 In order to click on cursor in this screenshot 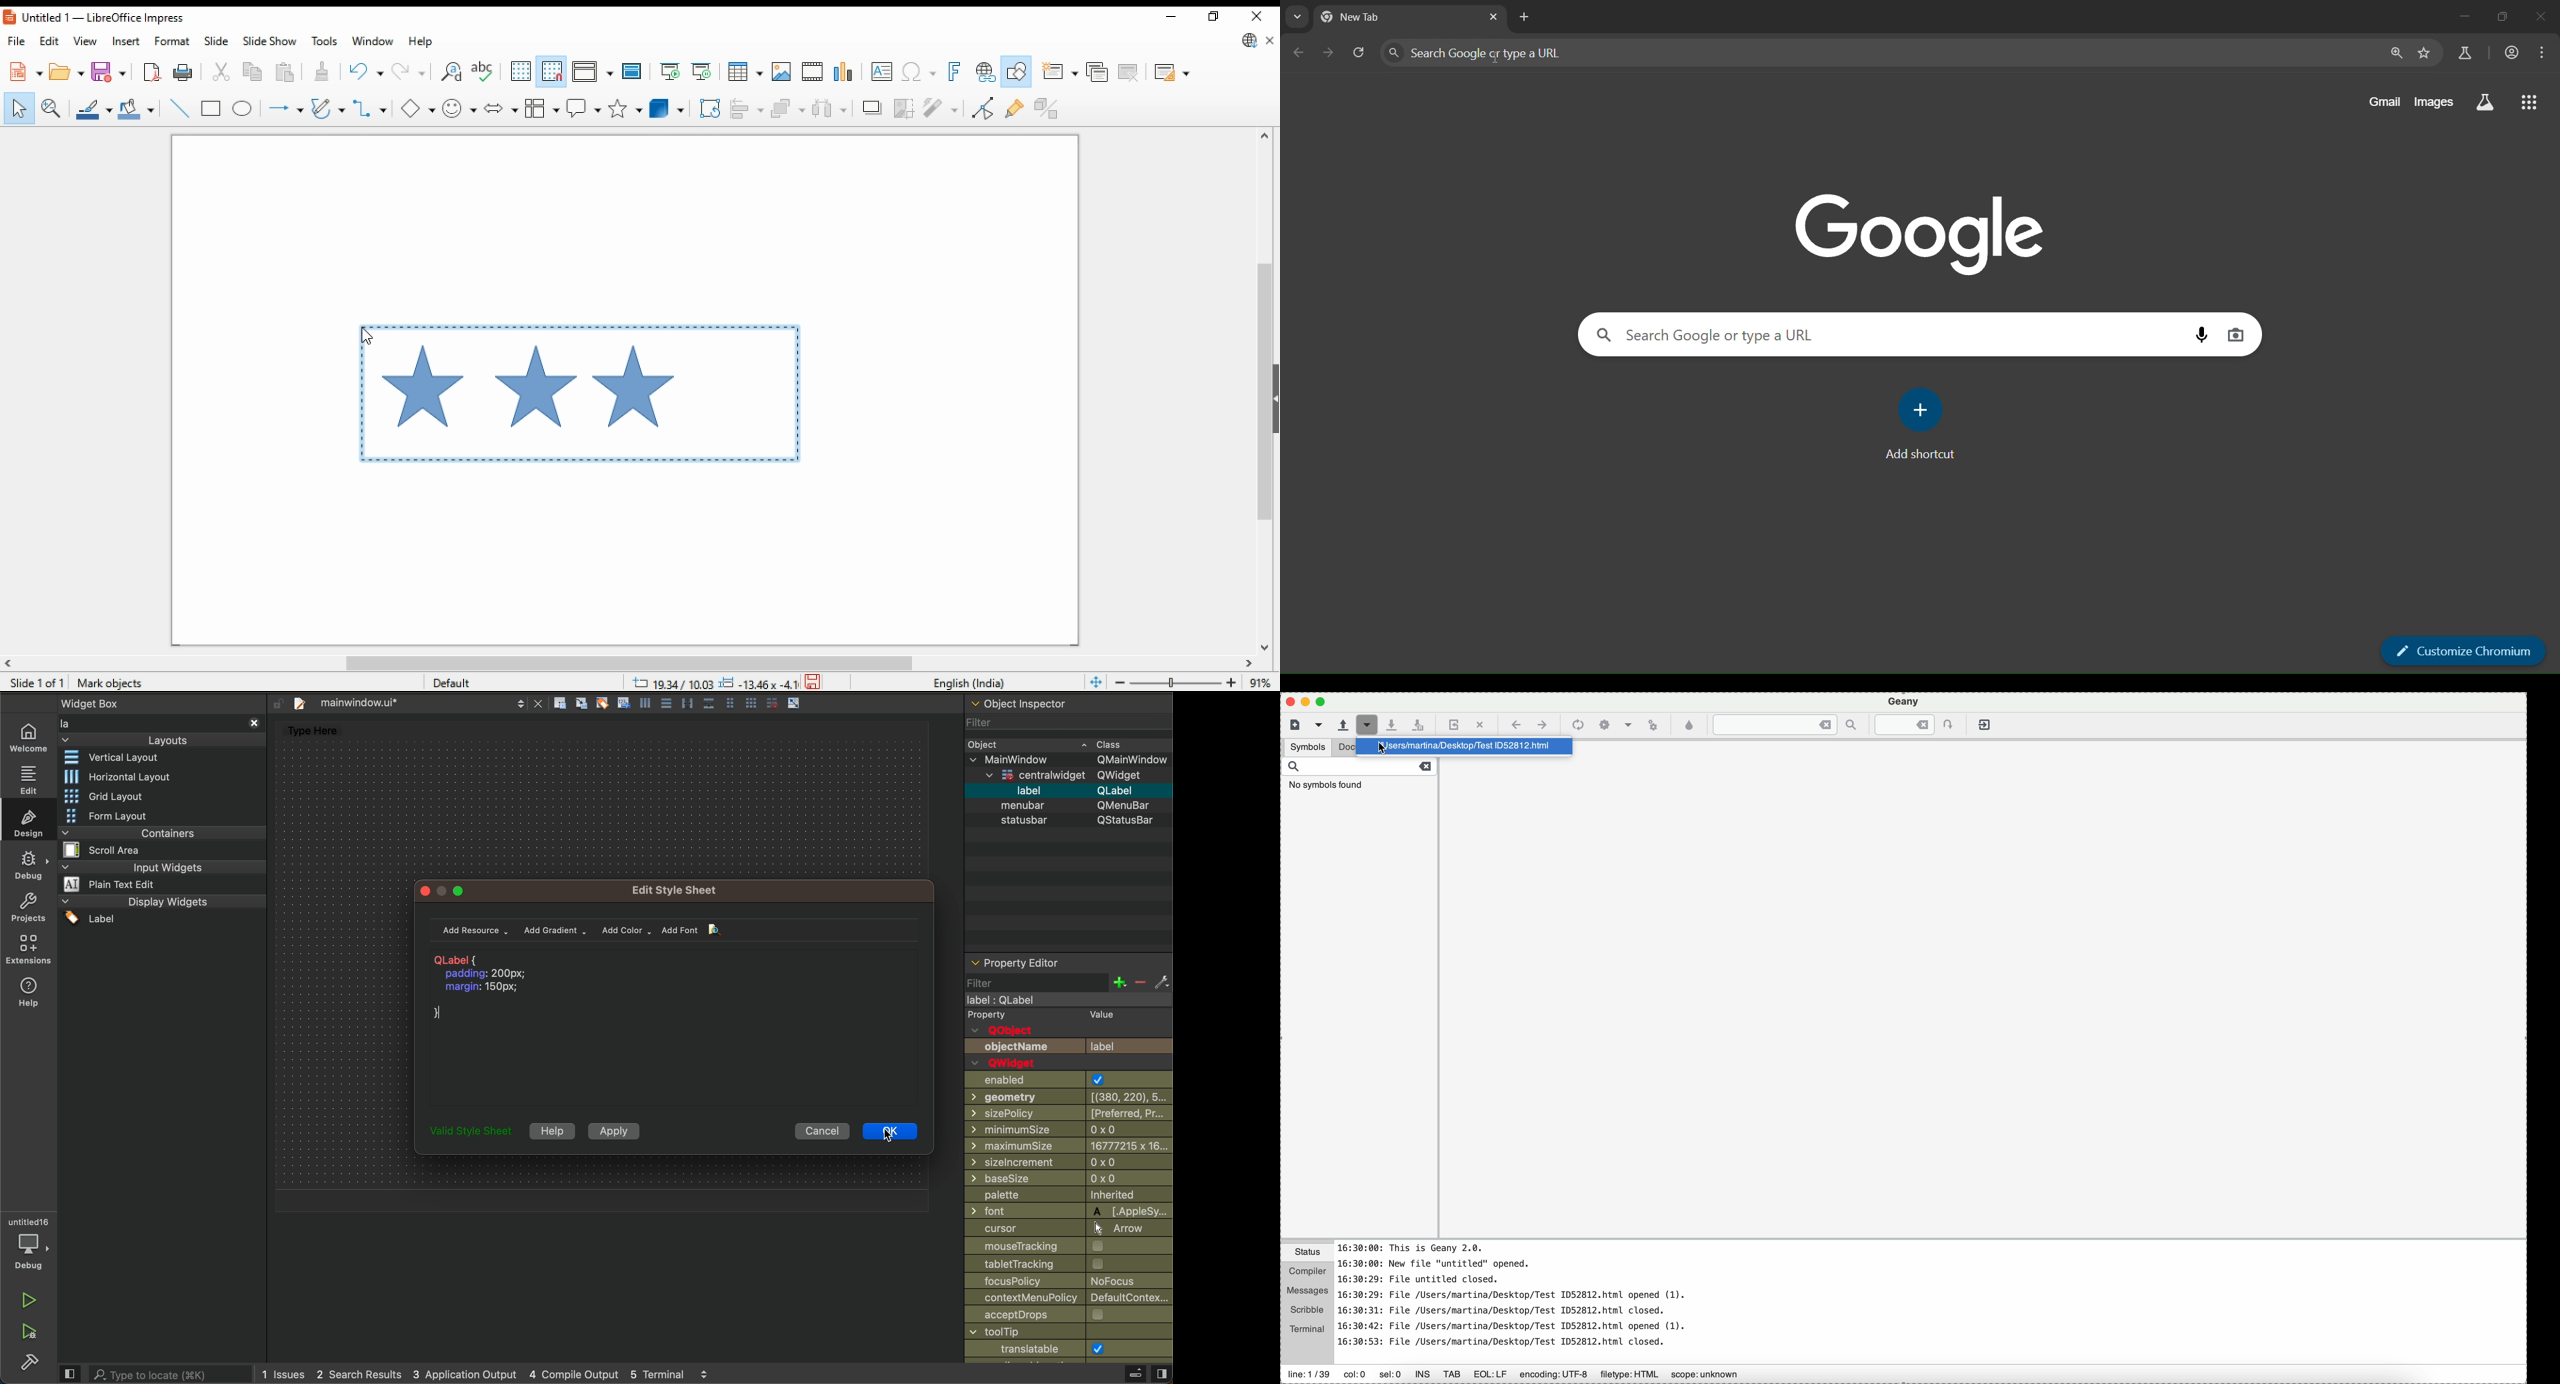, I will do `click(1070, 1229)`.